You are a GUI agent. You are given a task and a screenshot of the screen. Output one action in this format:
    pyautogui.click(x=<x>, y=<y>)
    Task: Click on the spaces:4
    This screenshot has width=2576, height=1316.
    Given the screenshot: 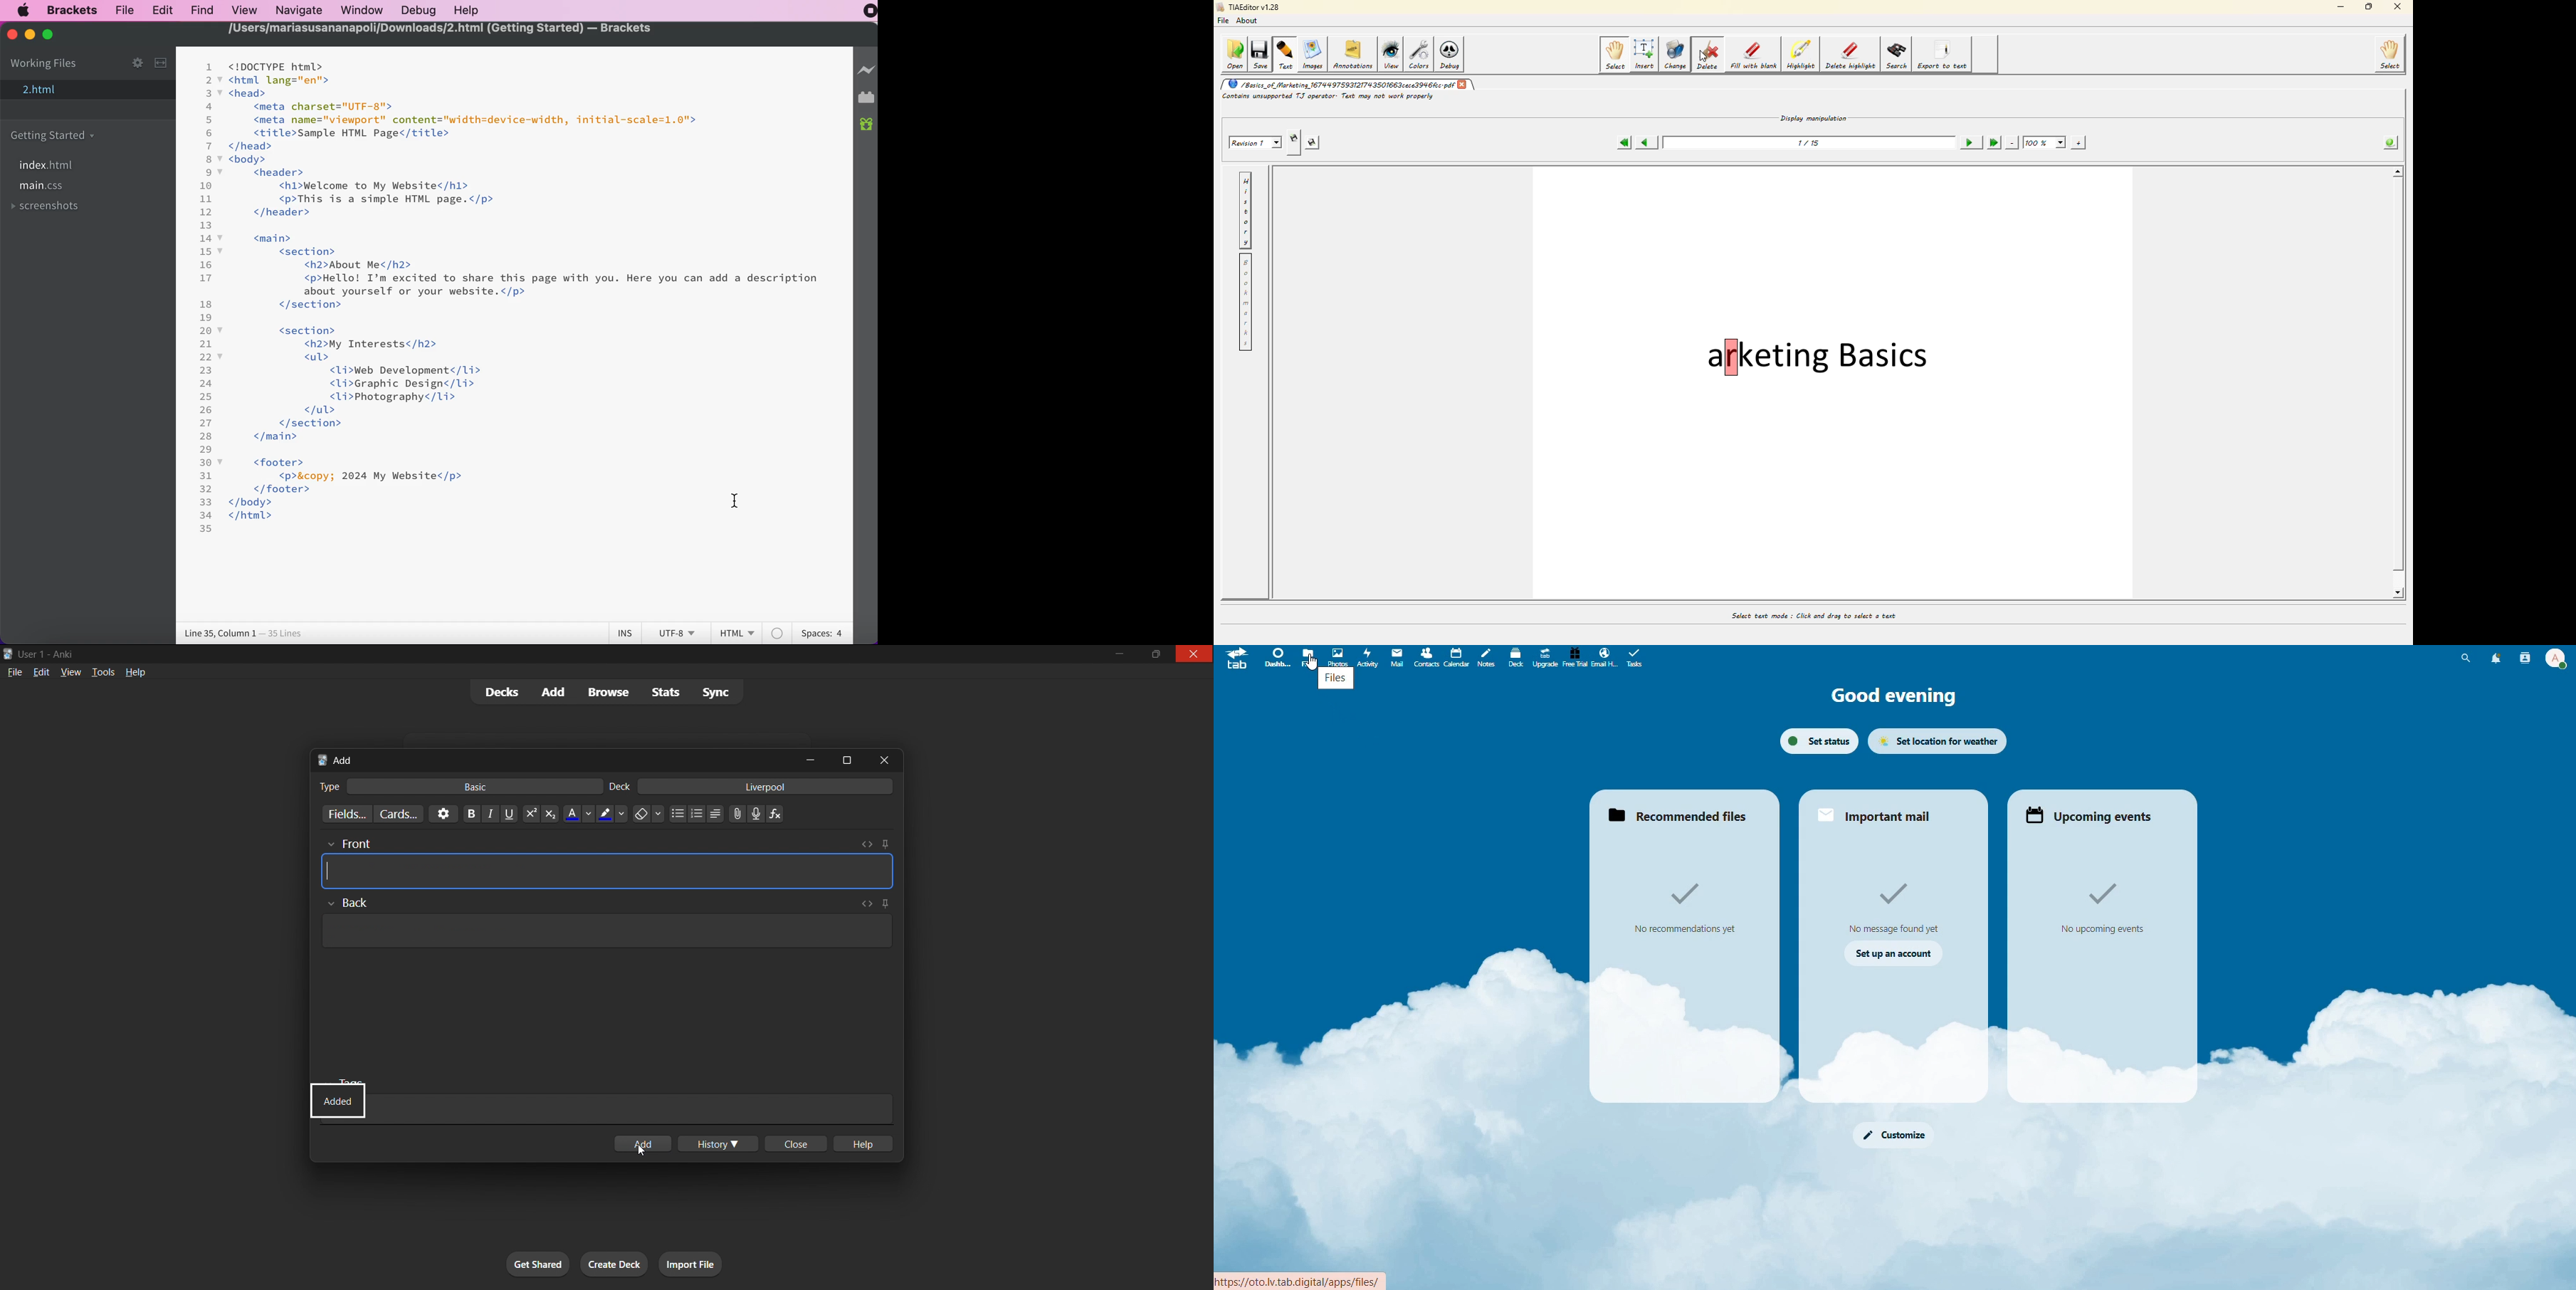 What is the action you would take?
    pyautogui.click(x=821, y=632)
    